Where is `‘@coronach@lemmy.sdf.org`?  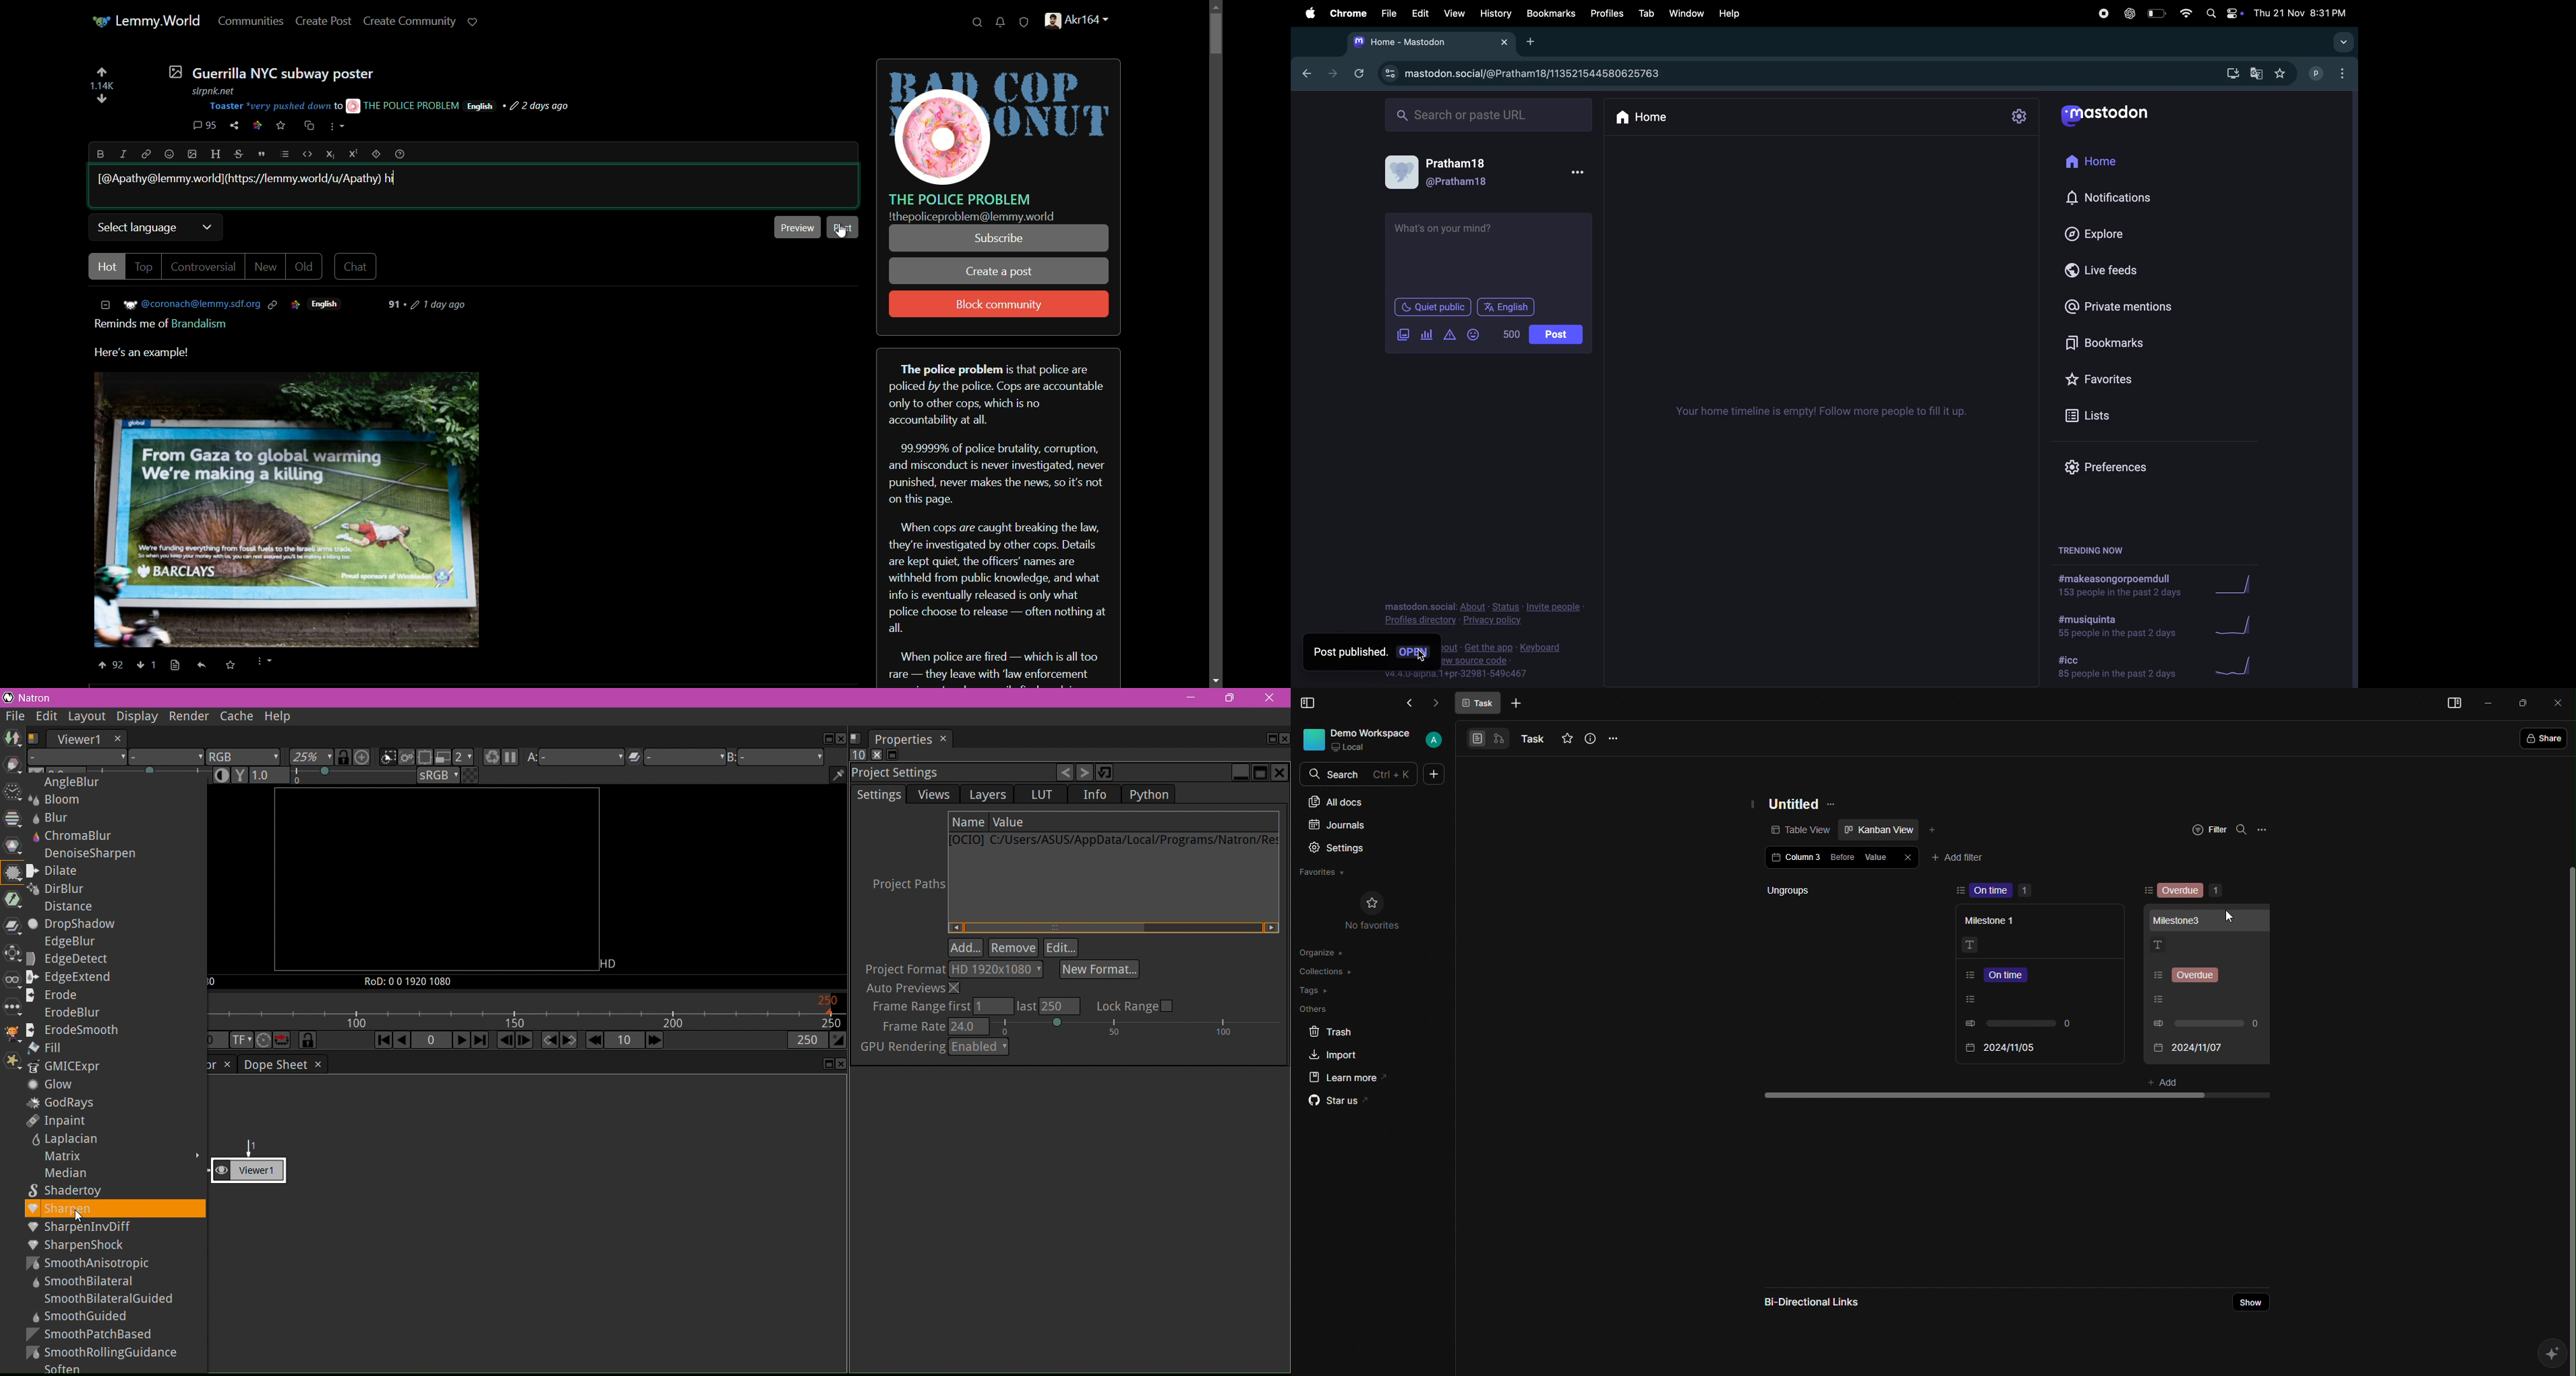
‘@coronach@lemmy.sdf.org is located at coordinates (201, 304).